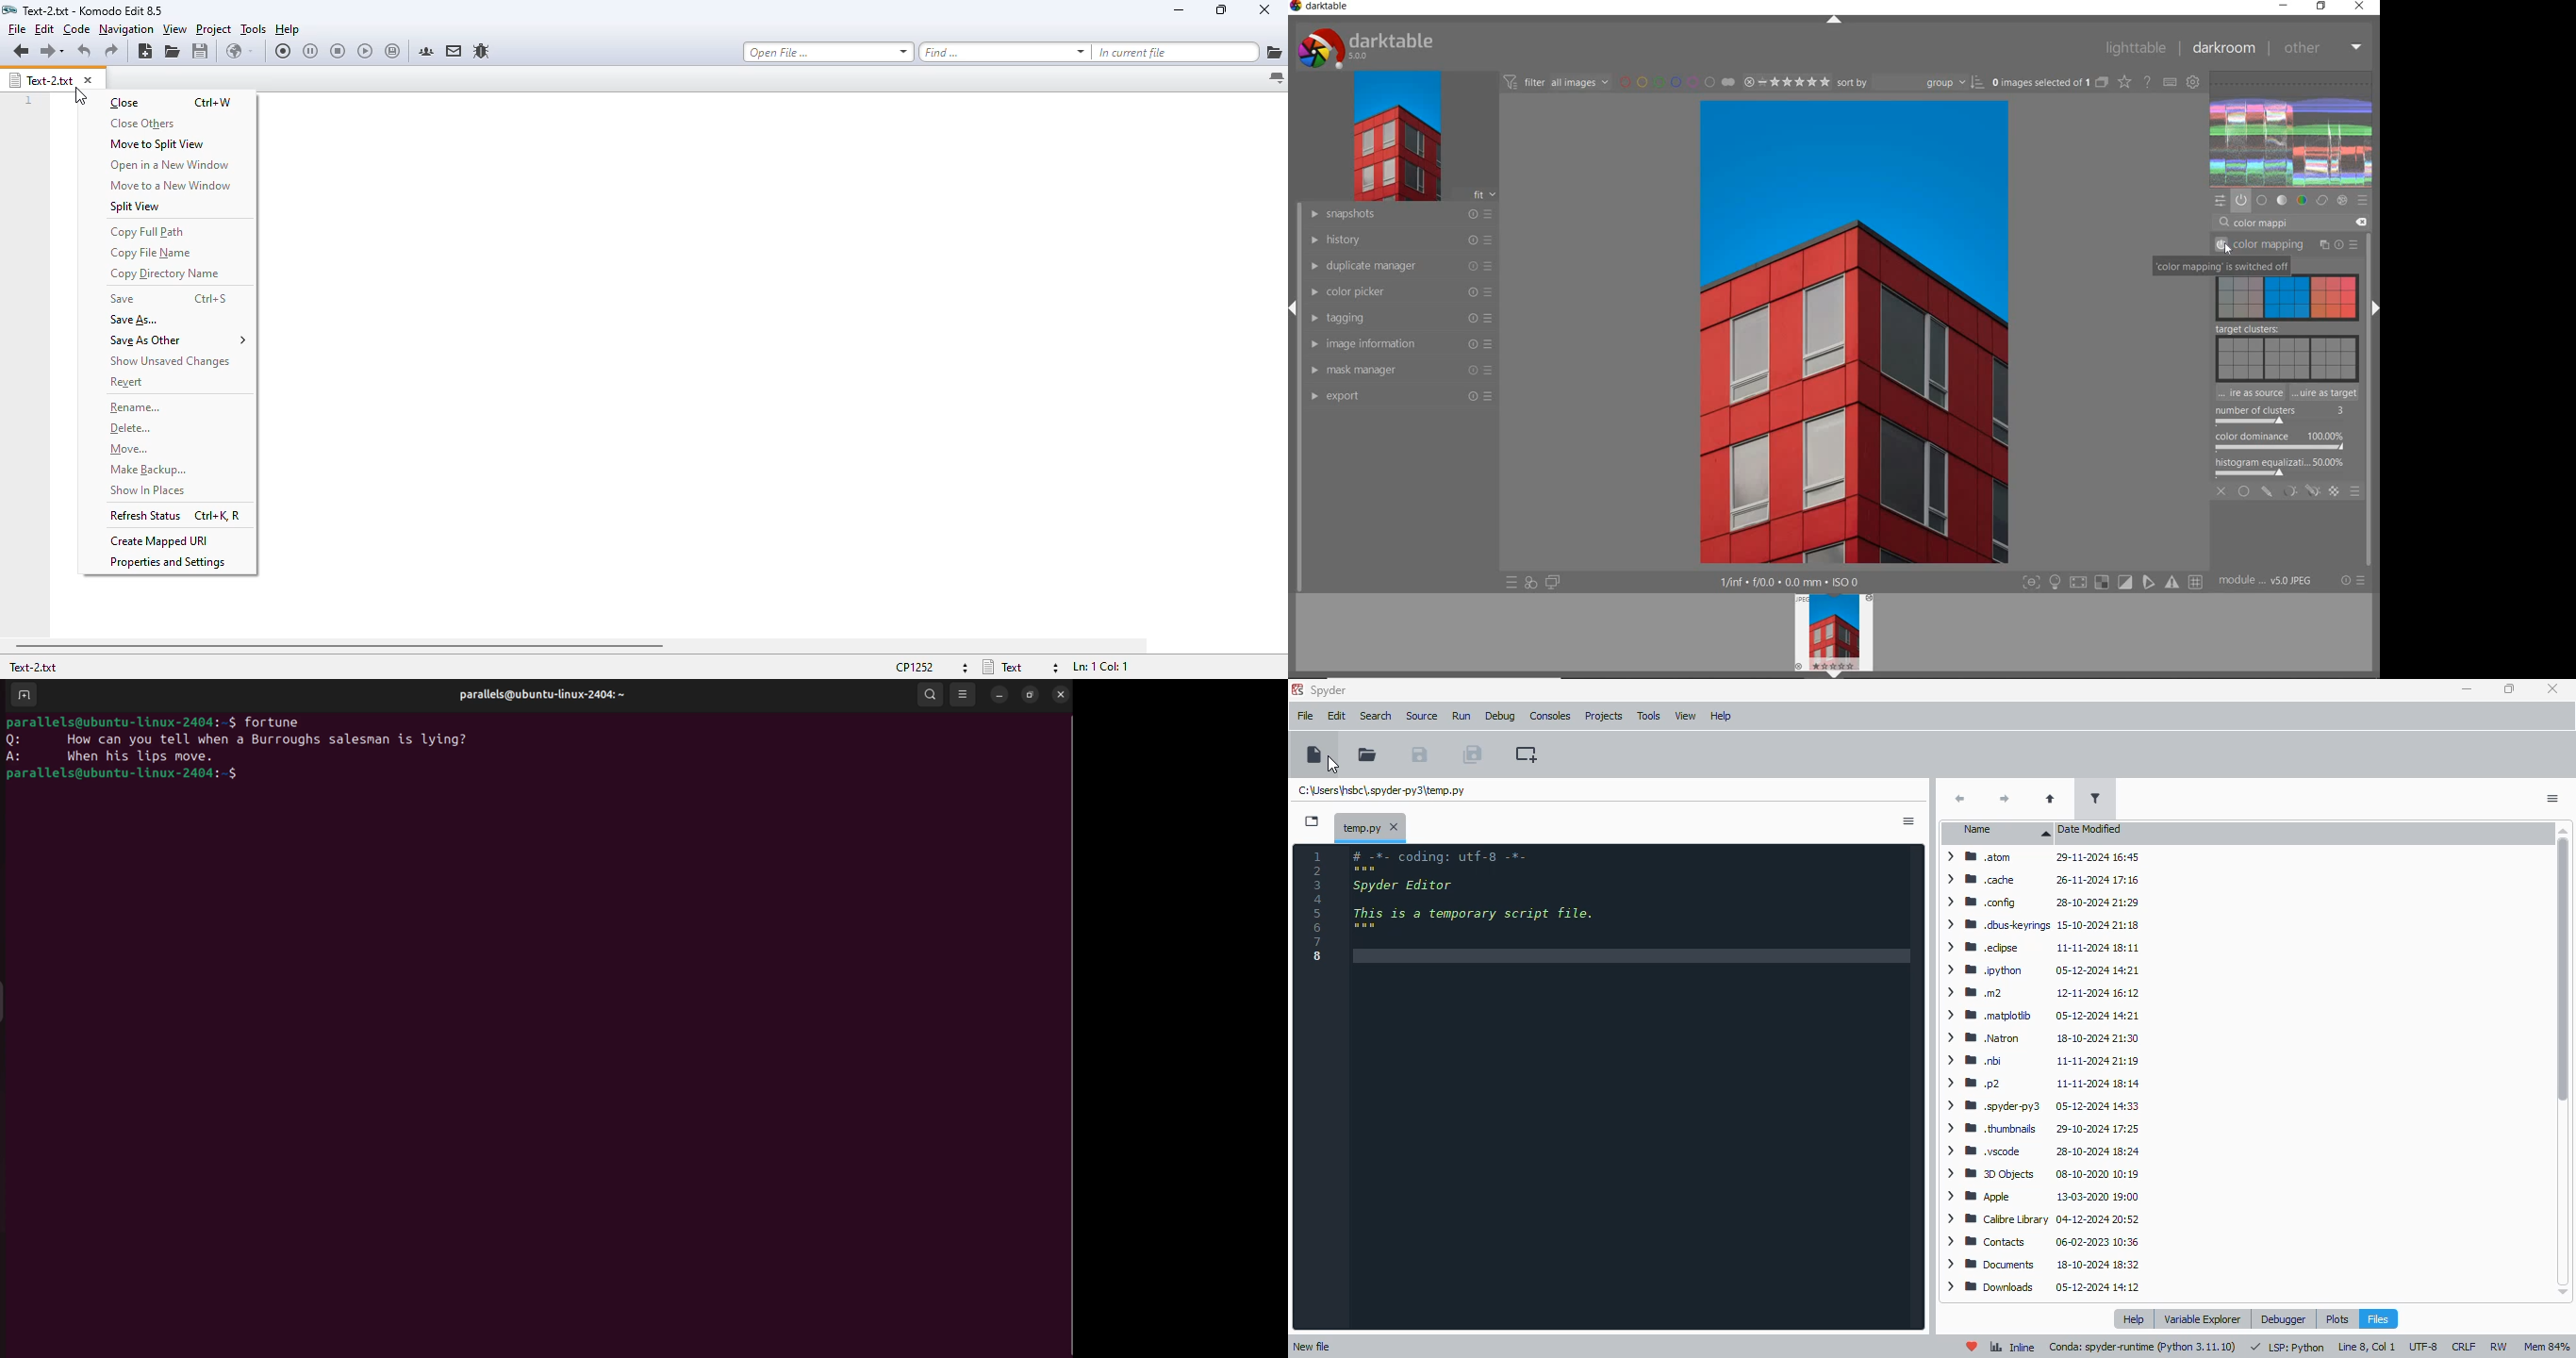 Image resolution: width=2576 pixels, height=1372 pixels. What do you see at coordinates (2041, 1106) in the screenshot?
I see `> WB spyderpy3 05-12-2024 14:33` at bounding box center [2041, 1106].